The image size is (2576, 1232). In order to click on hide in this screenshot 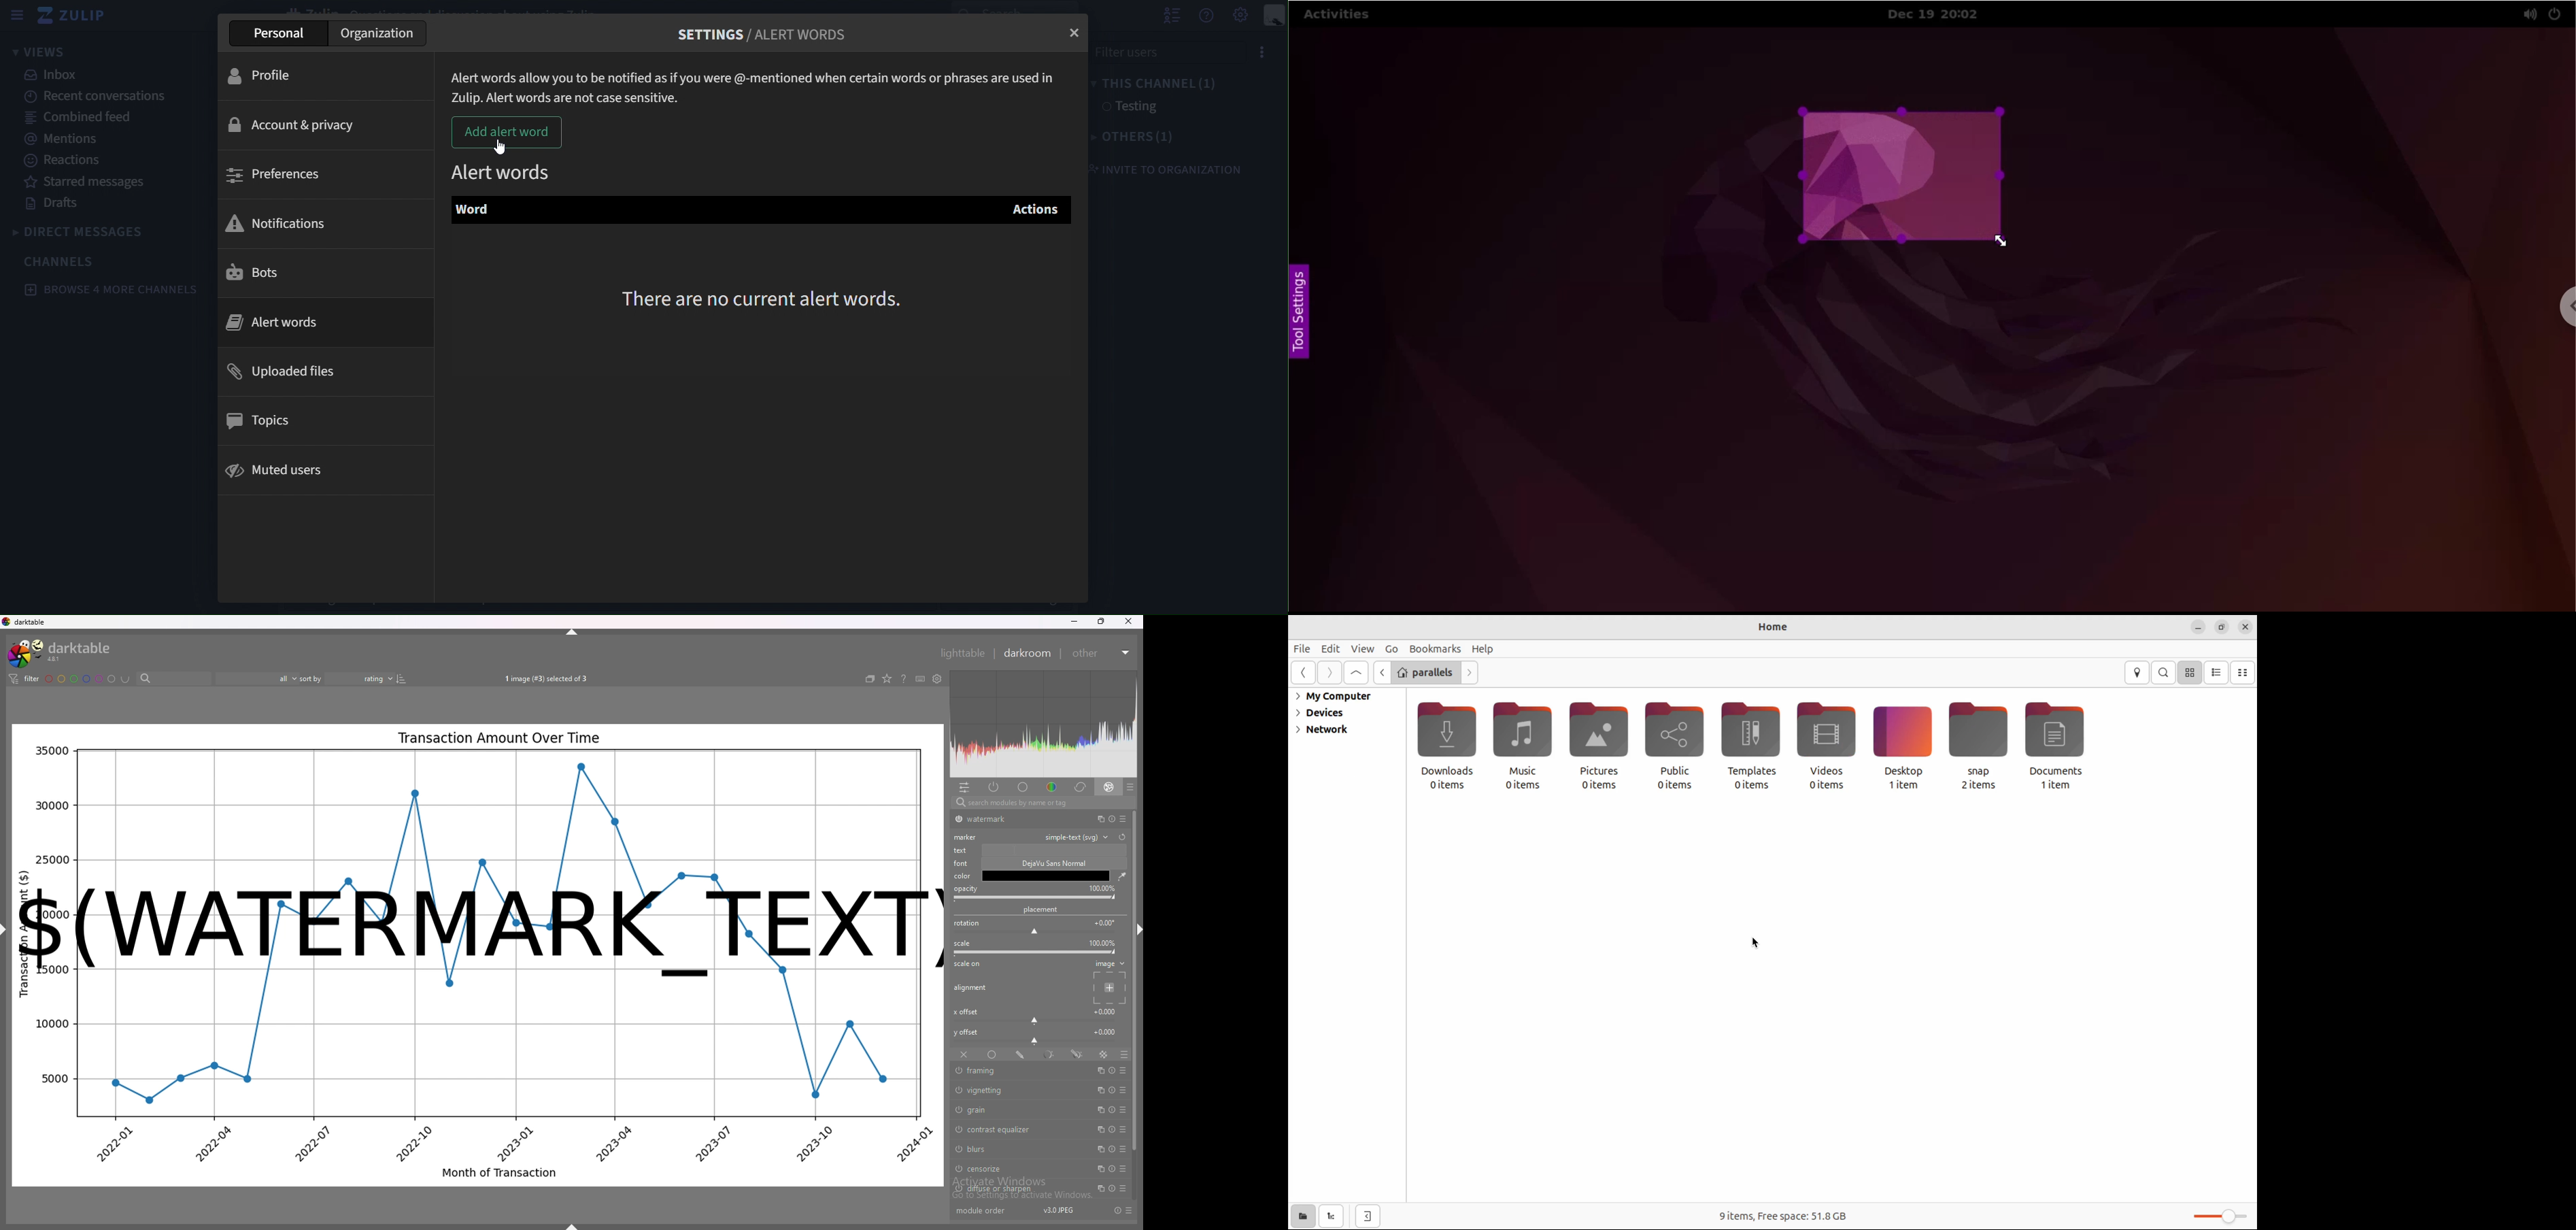, I will do `click(1137, 931)`.